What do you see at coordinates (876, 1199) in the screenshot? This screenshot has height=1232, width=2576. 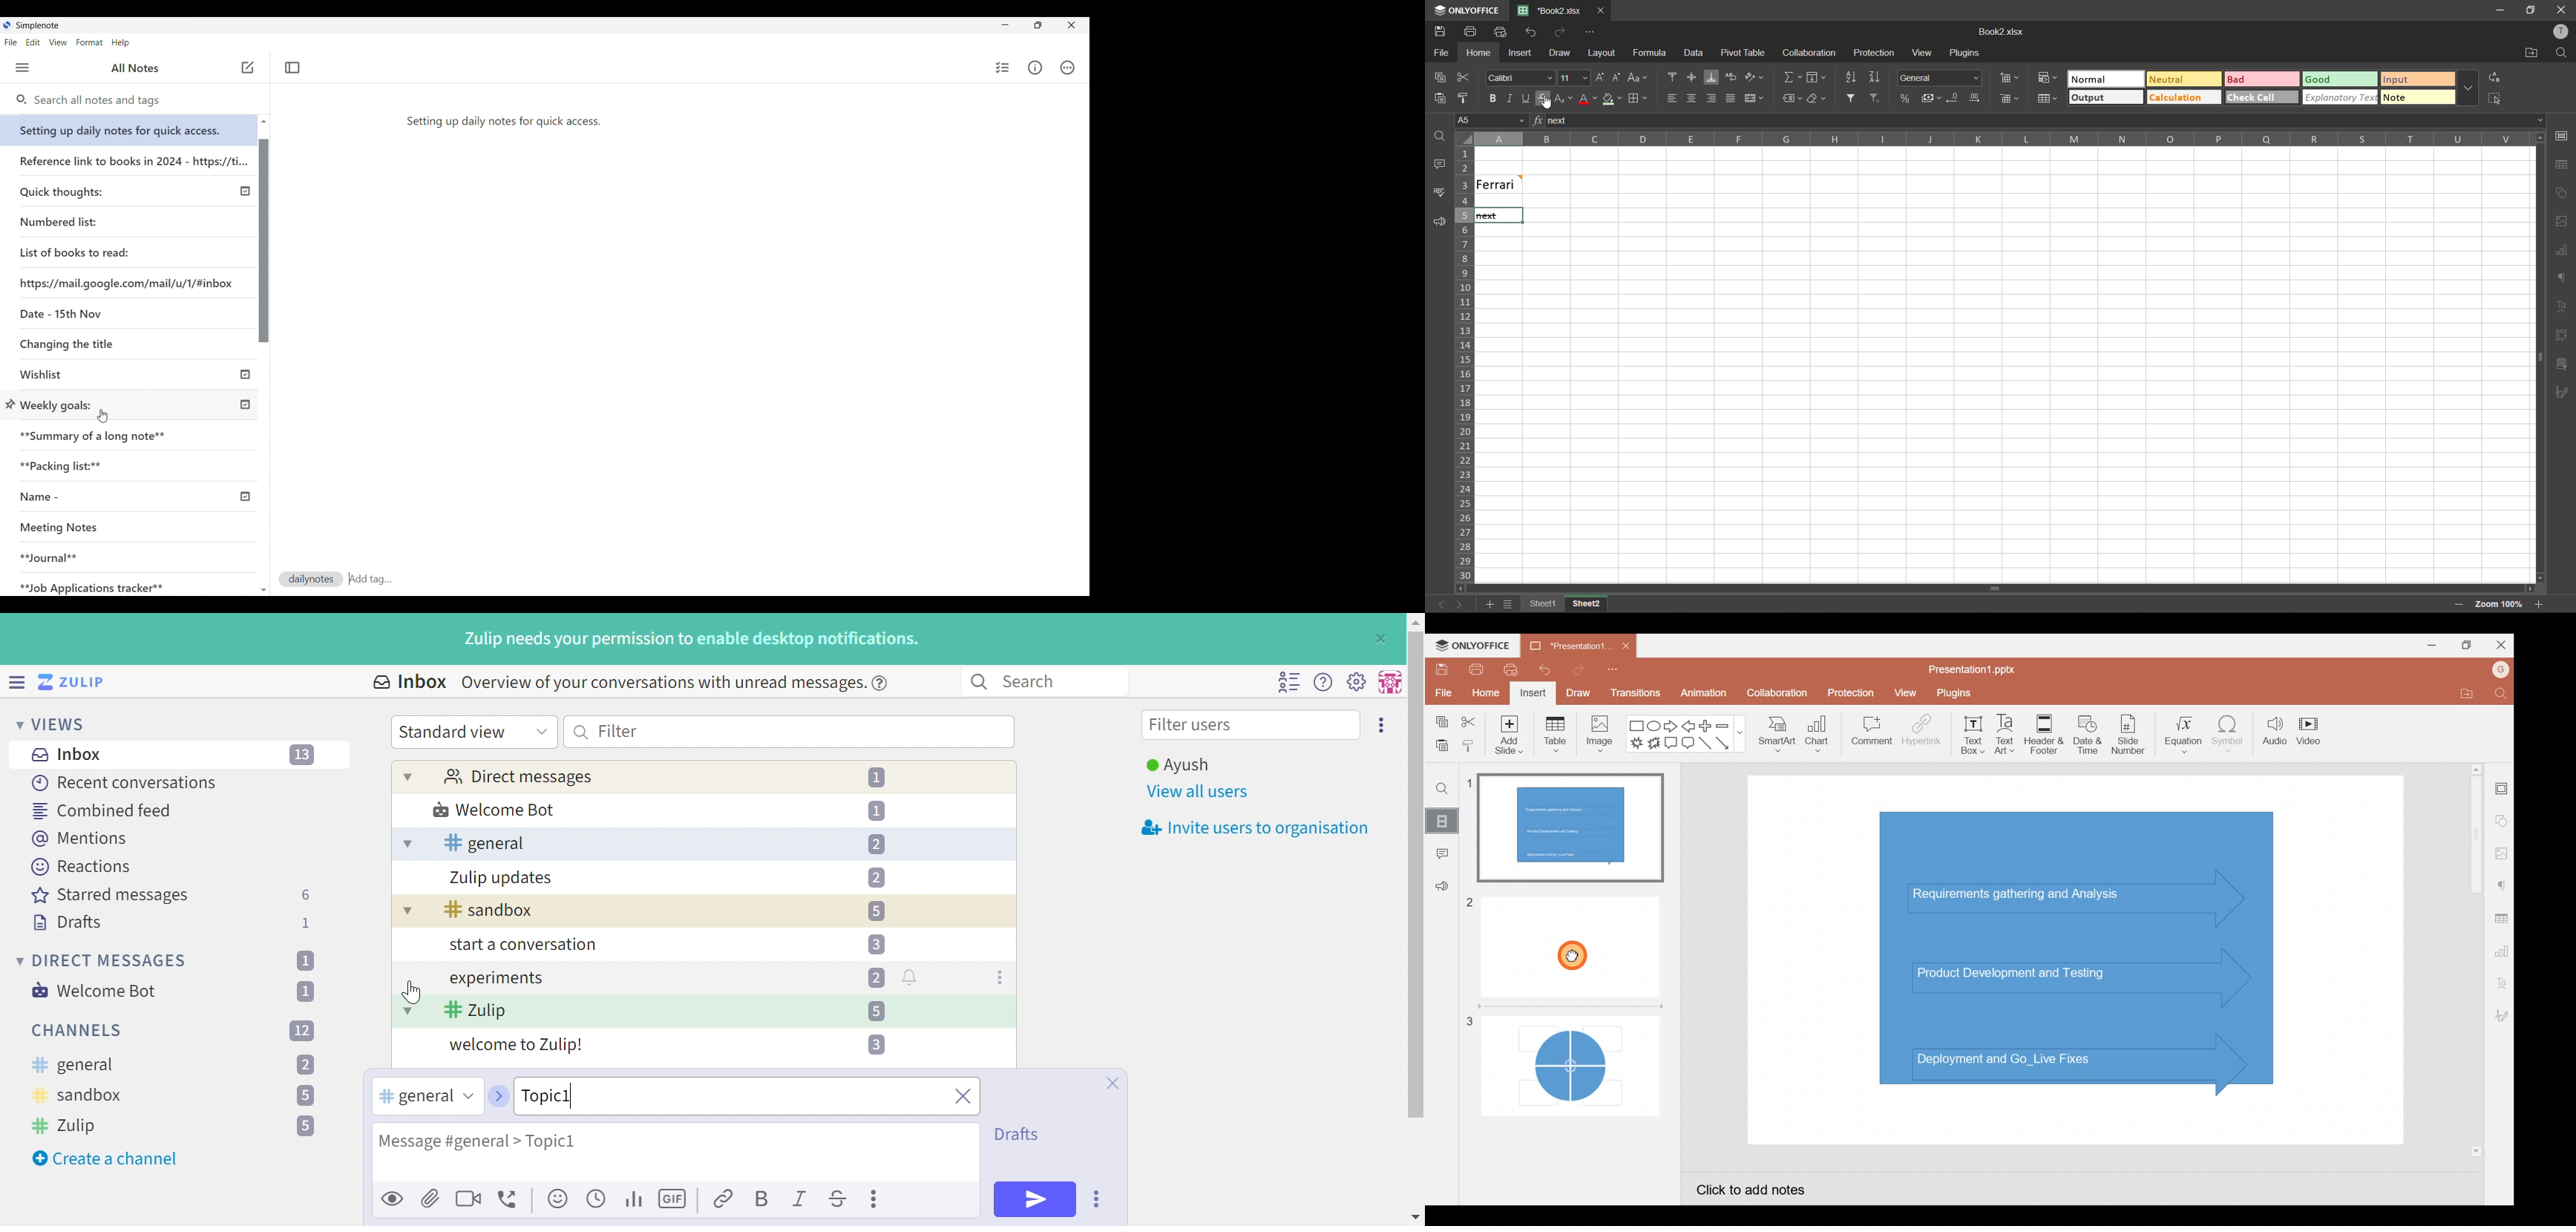 I see `More` at bounding box center [876, 1199].